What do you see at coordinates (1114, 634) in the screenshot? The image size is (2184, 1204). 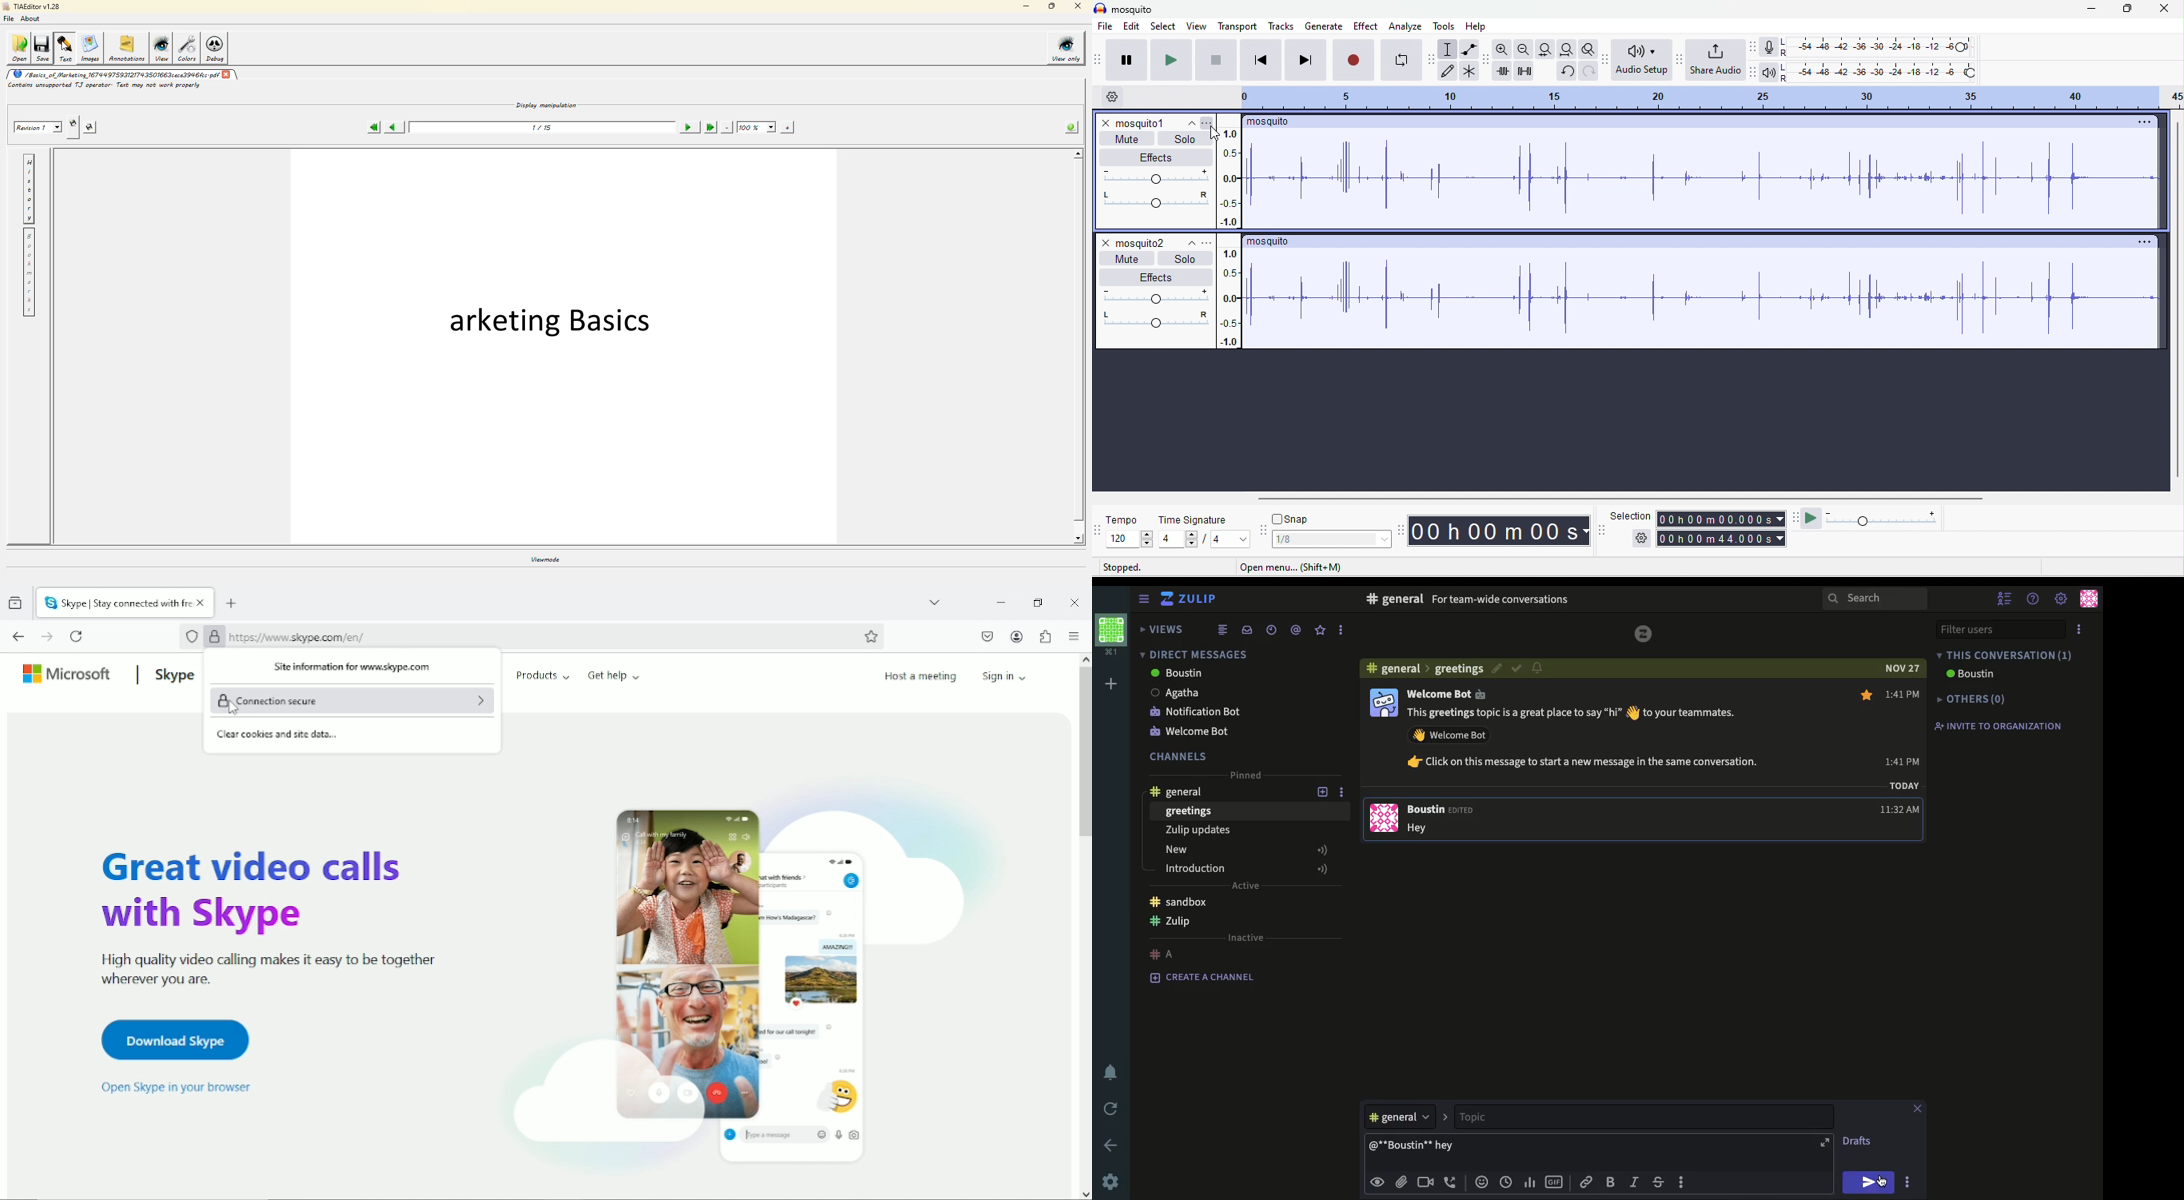 I see `workspace` at bounding box center [1114, 634].